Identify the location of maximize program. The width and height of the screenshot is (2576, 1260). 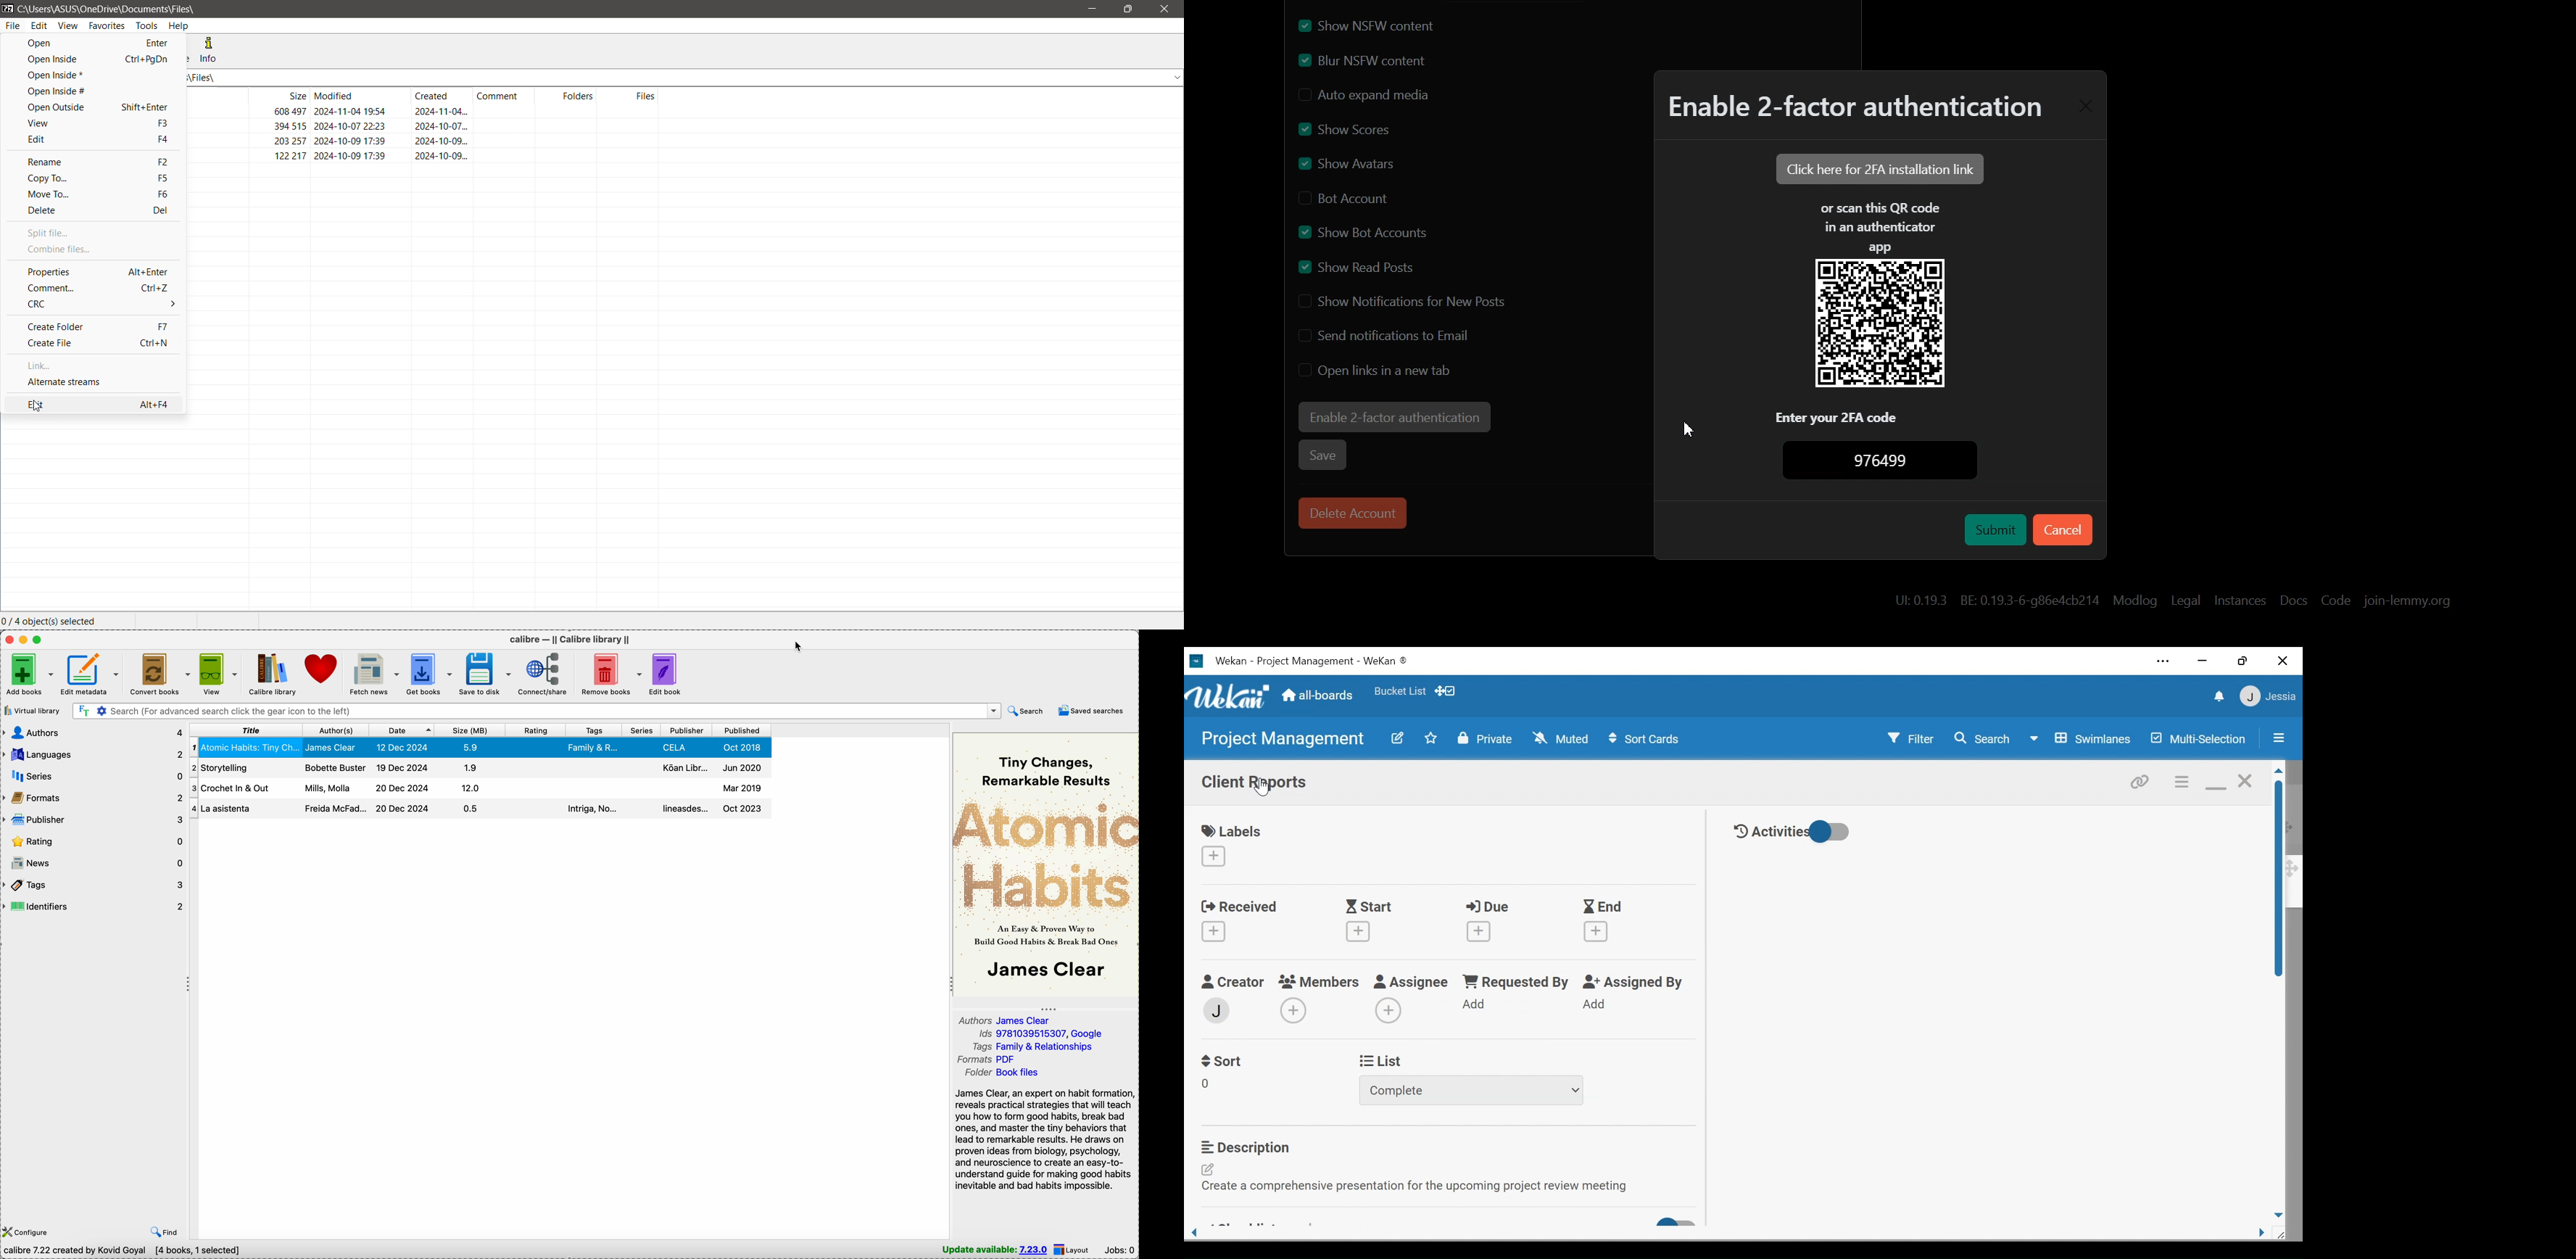
(39, 639).